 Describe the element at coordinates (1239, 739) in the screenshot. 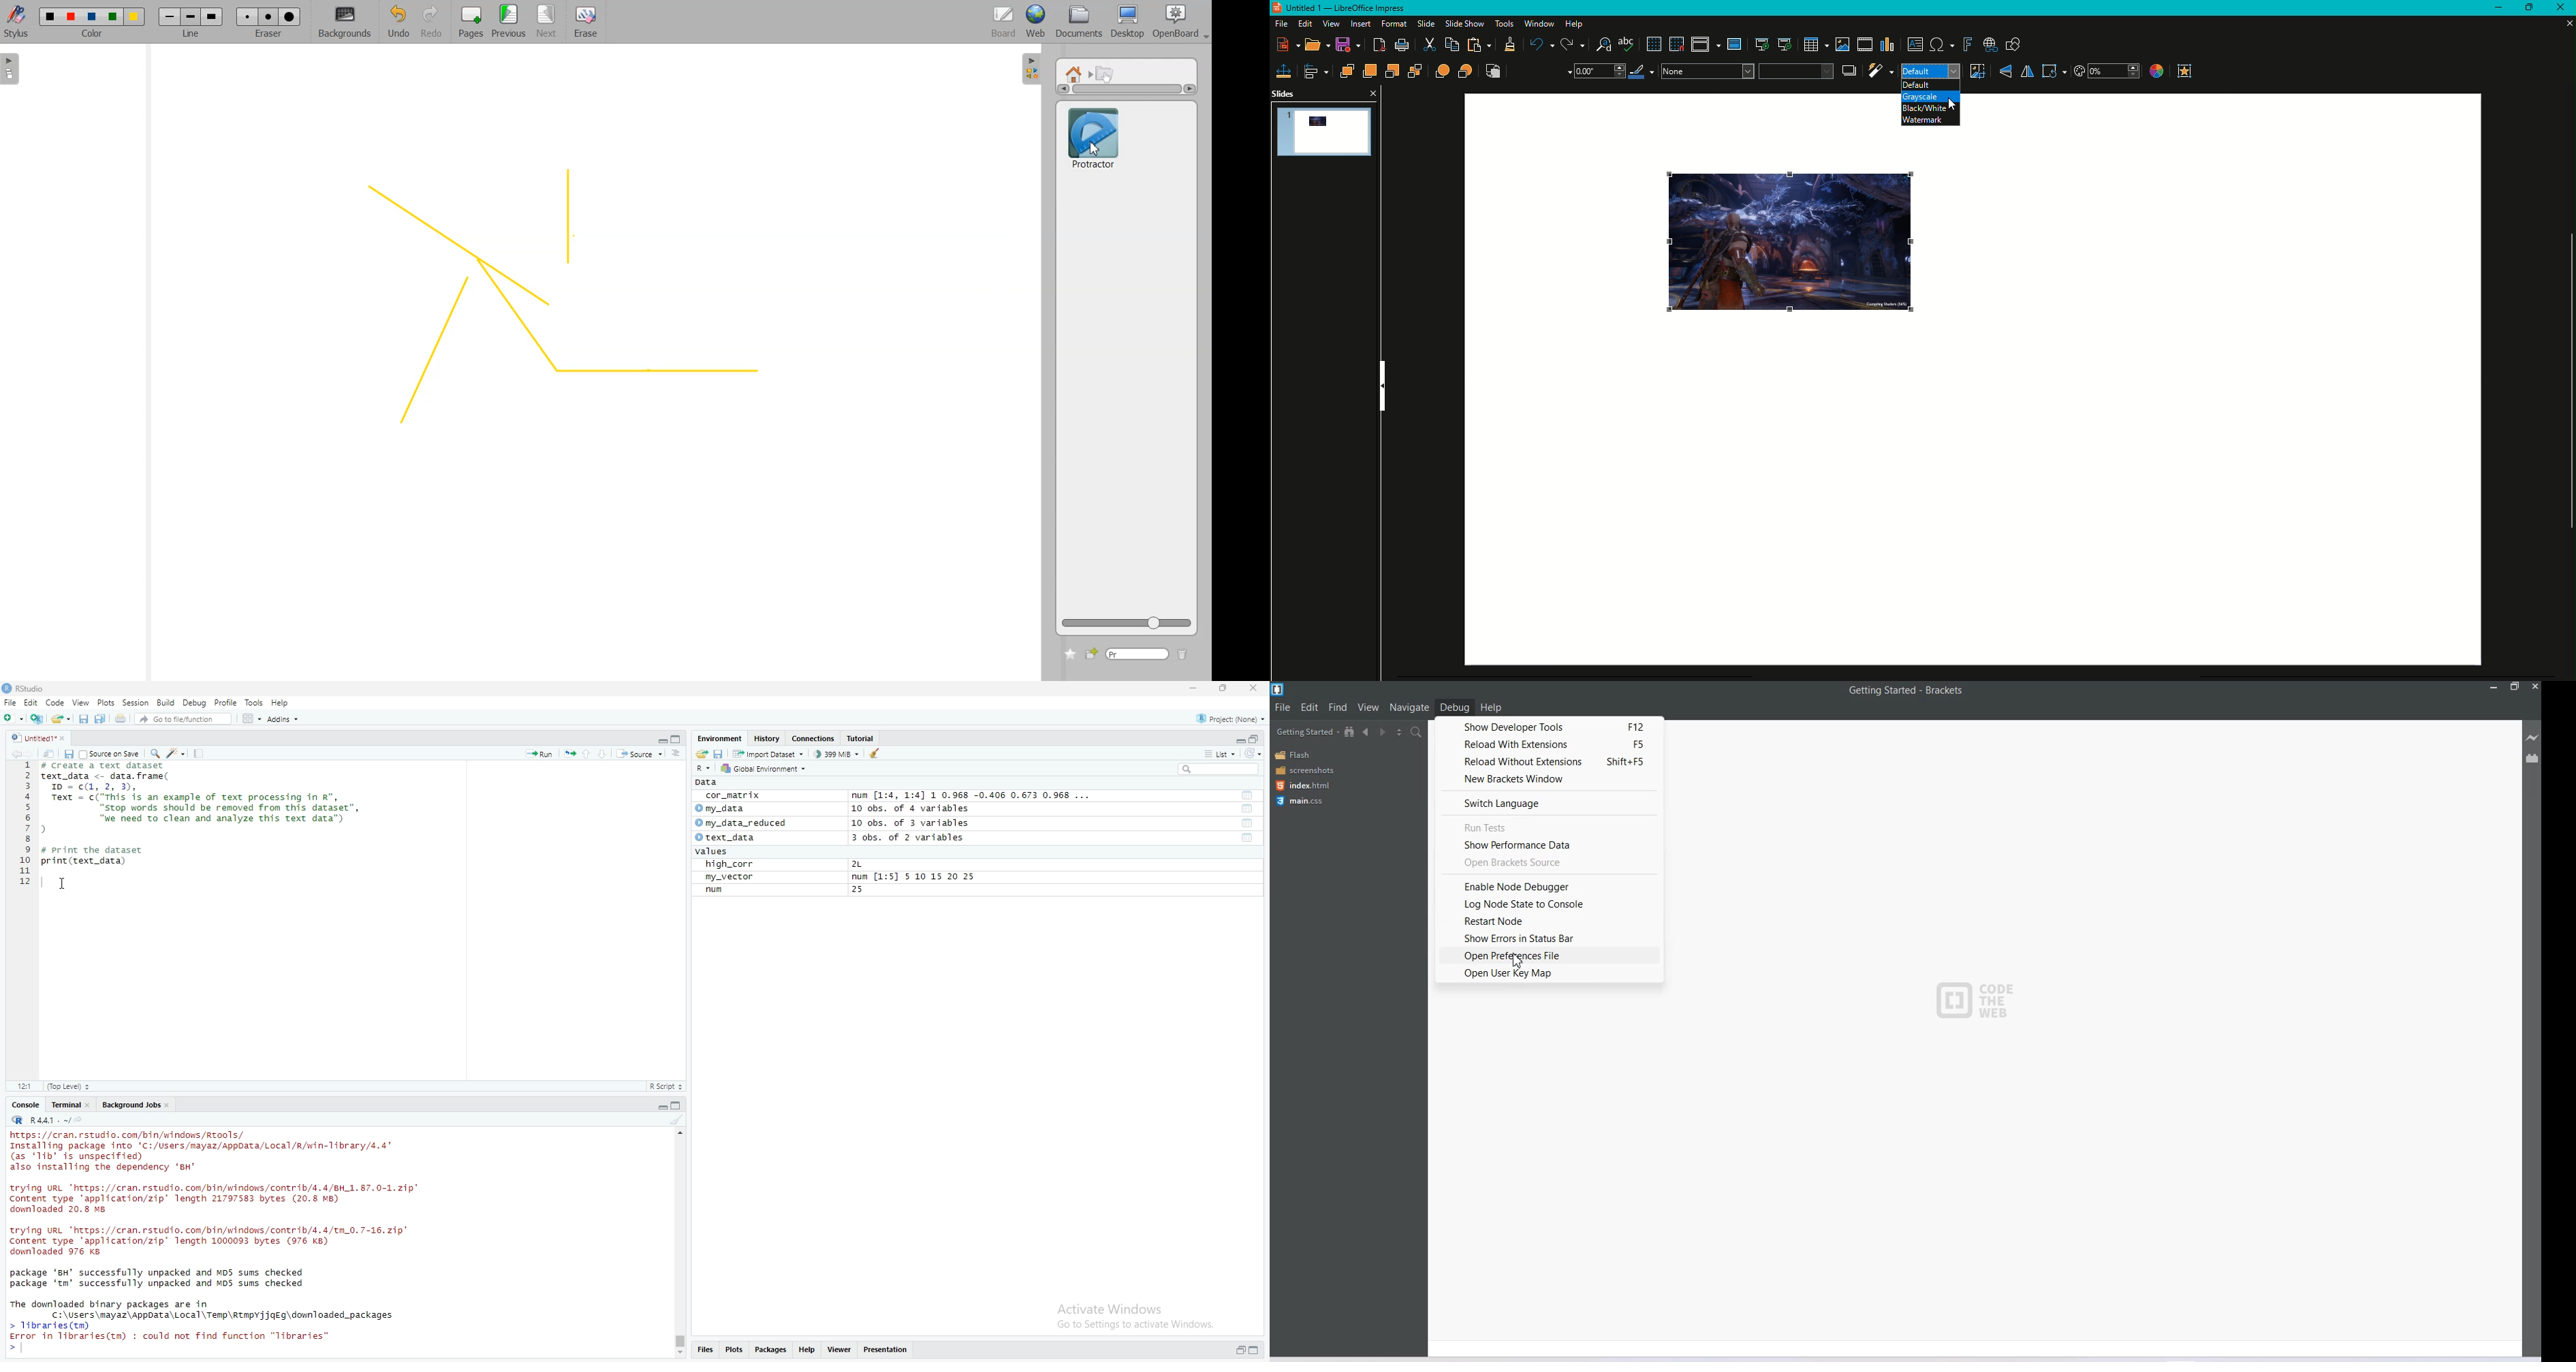

I see `expand` at that location.